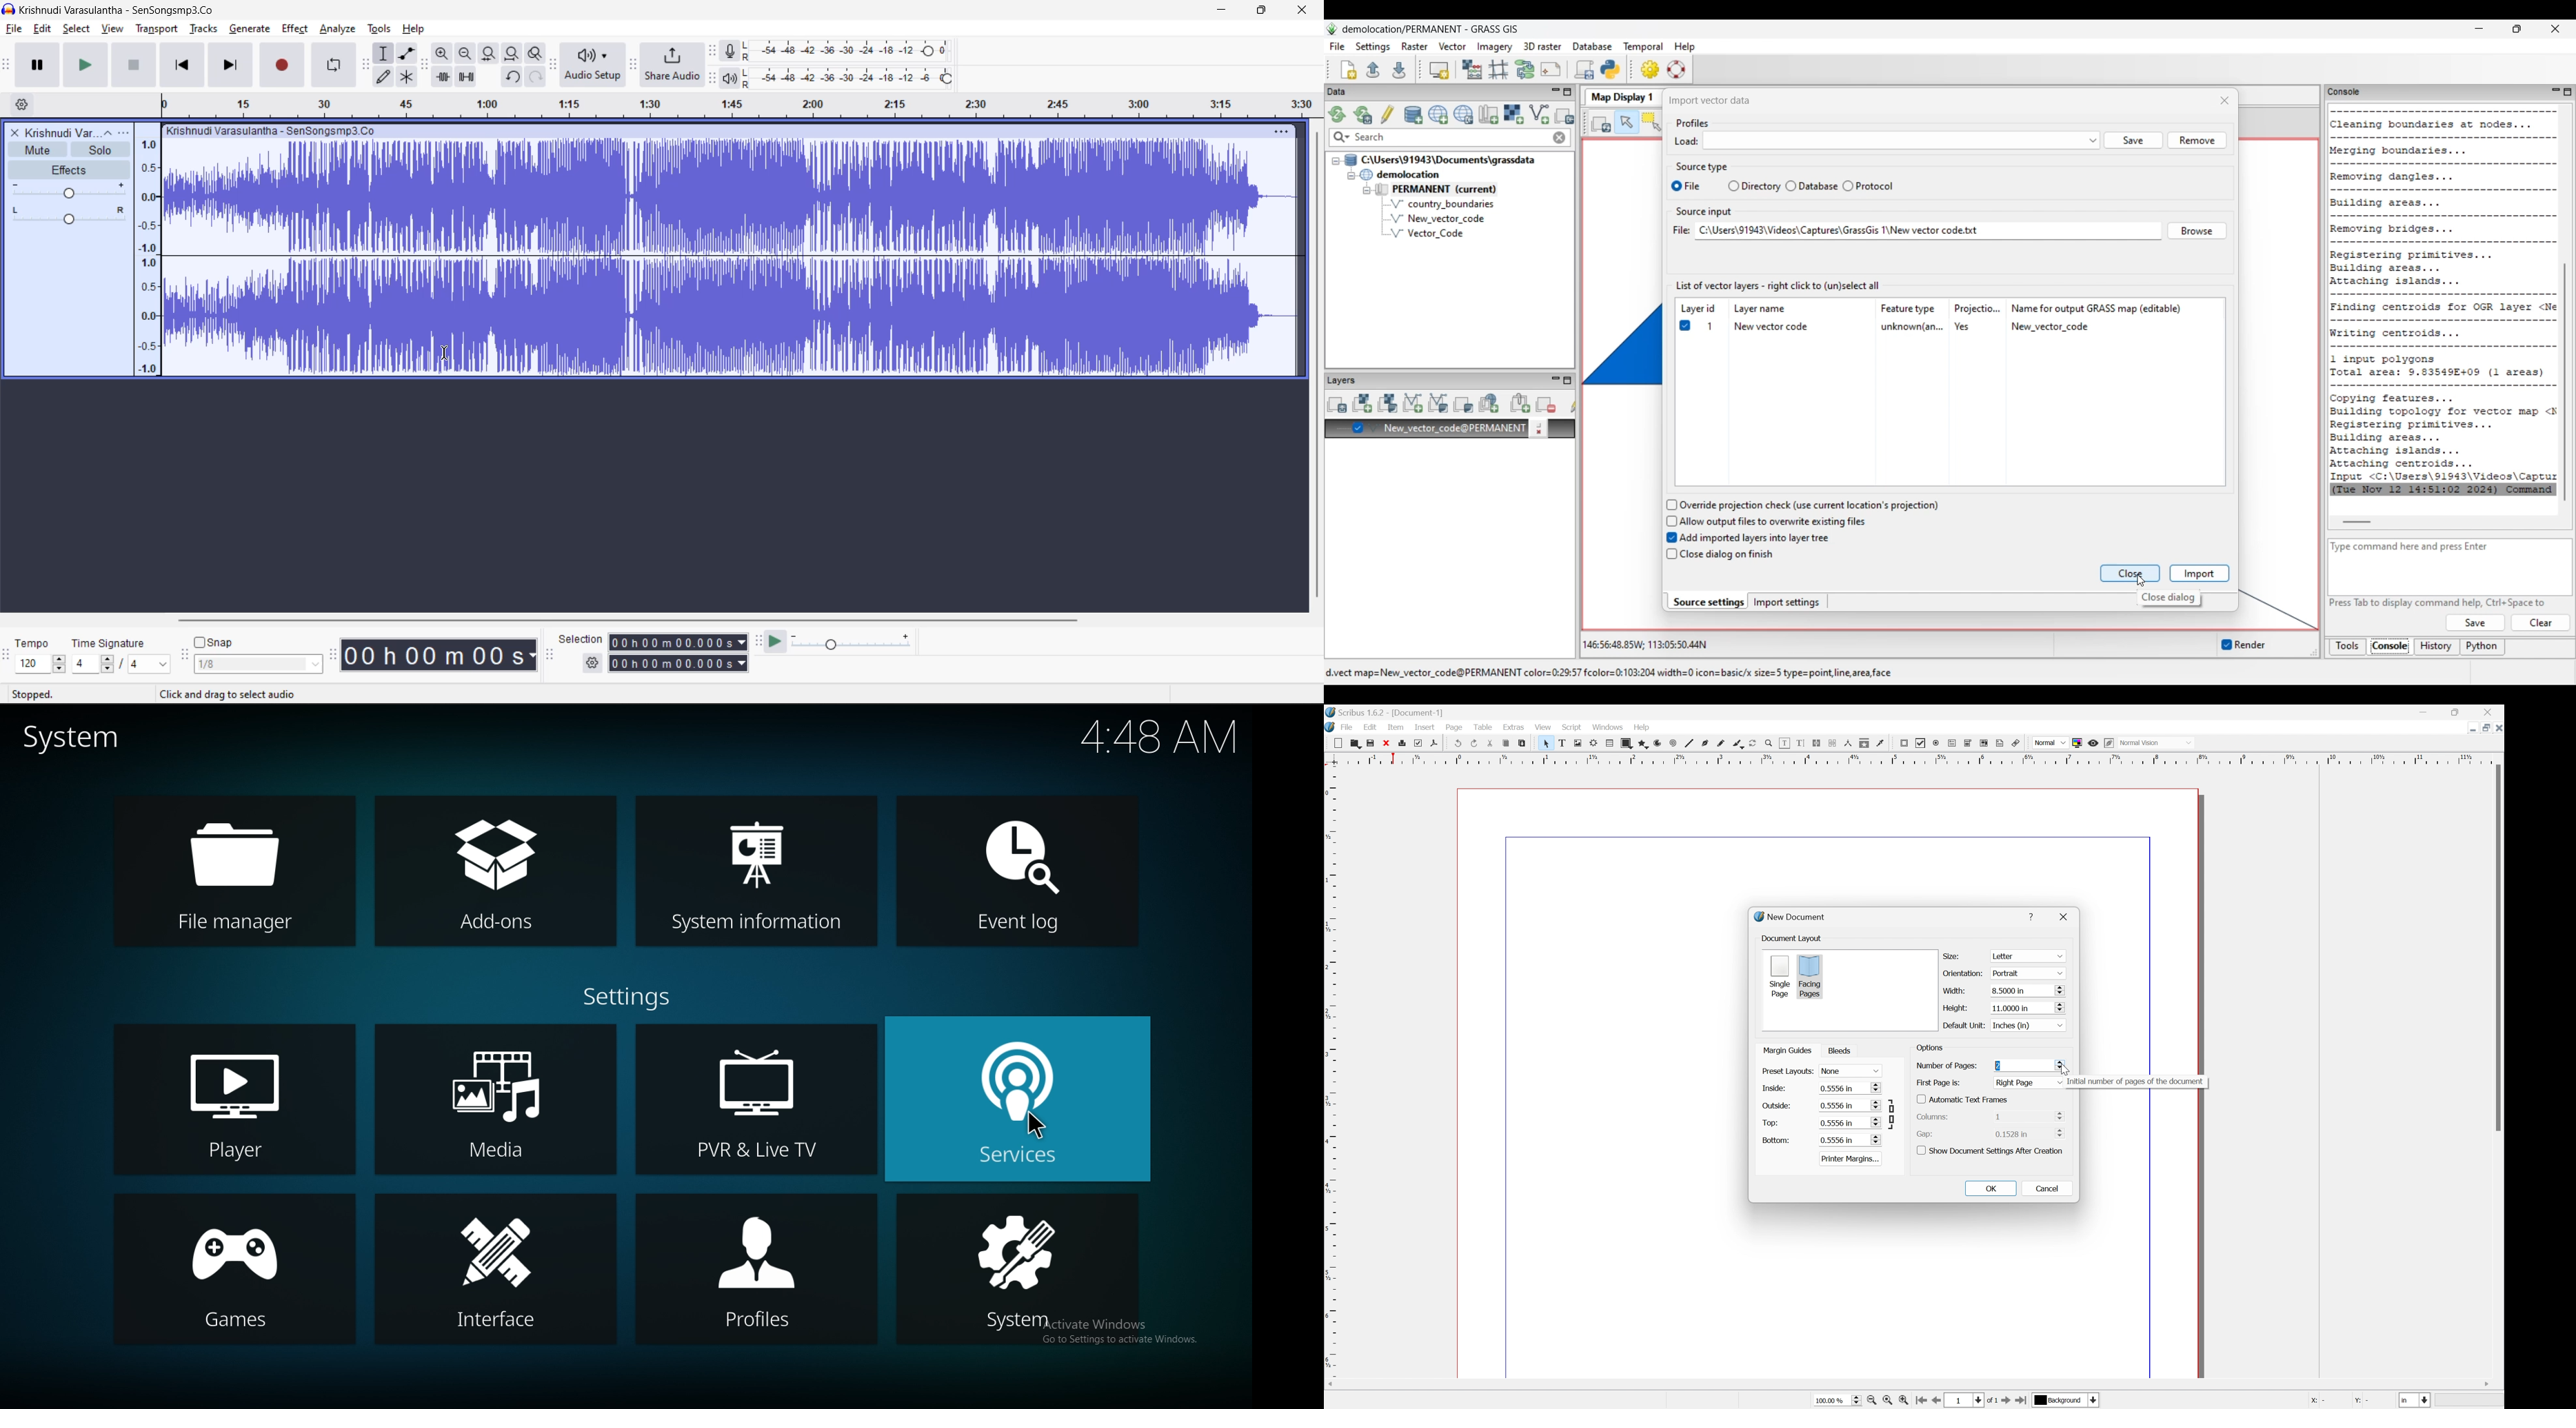  I want to click on track time slider, so click(70, 191).